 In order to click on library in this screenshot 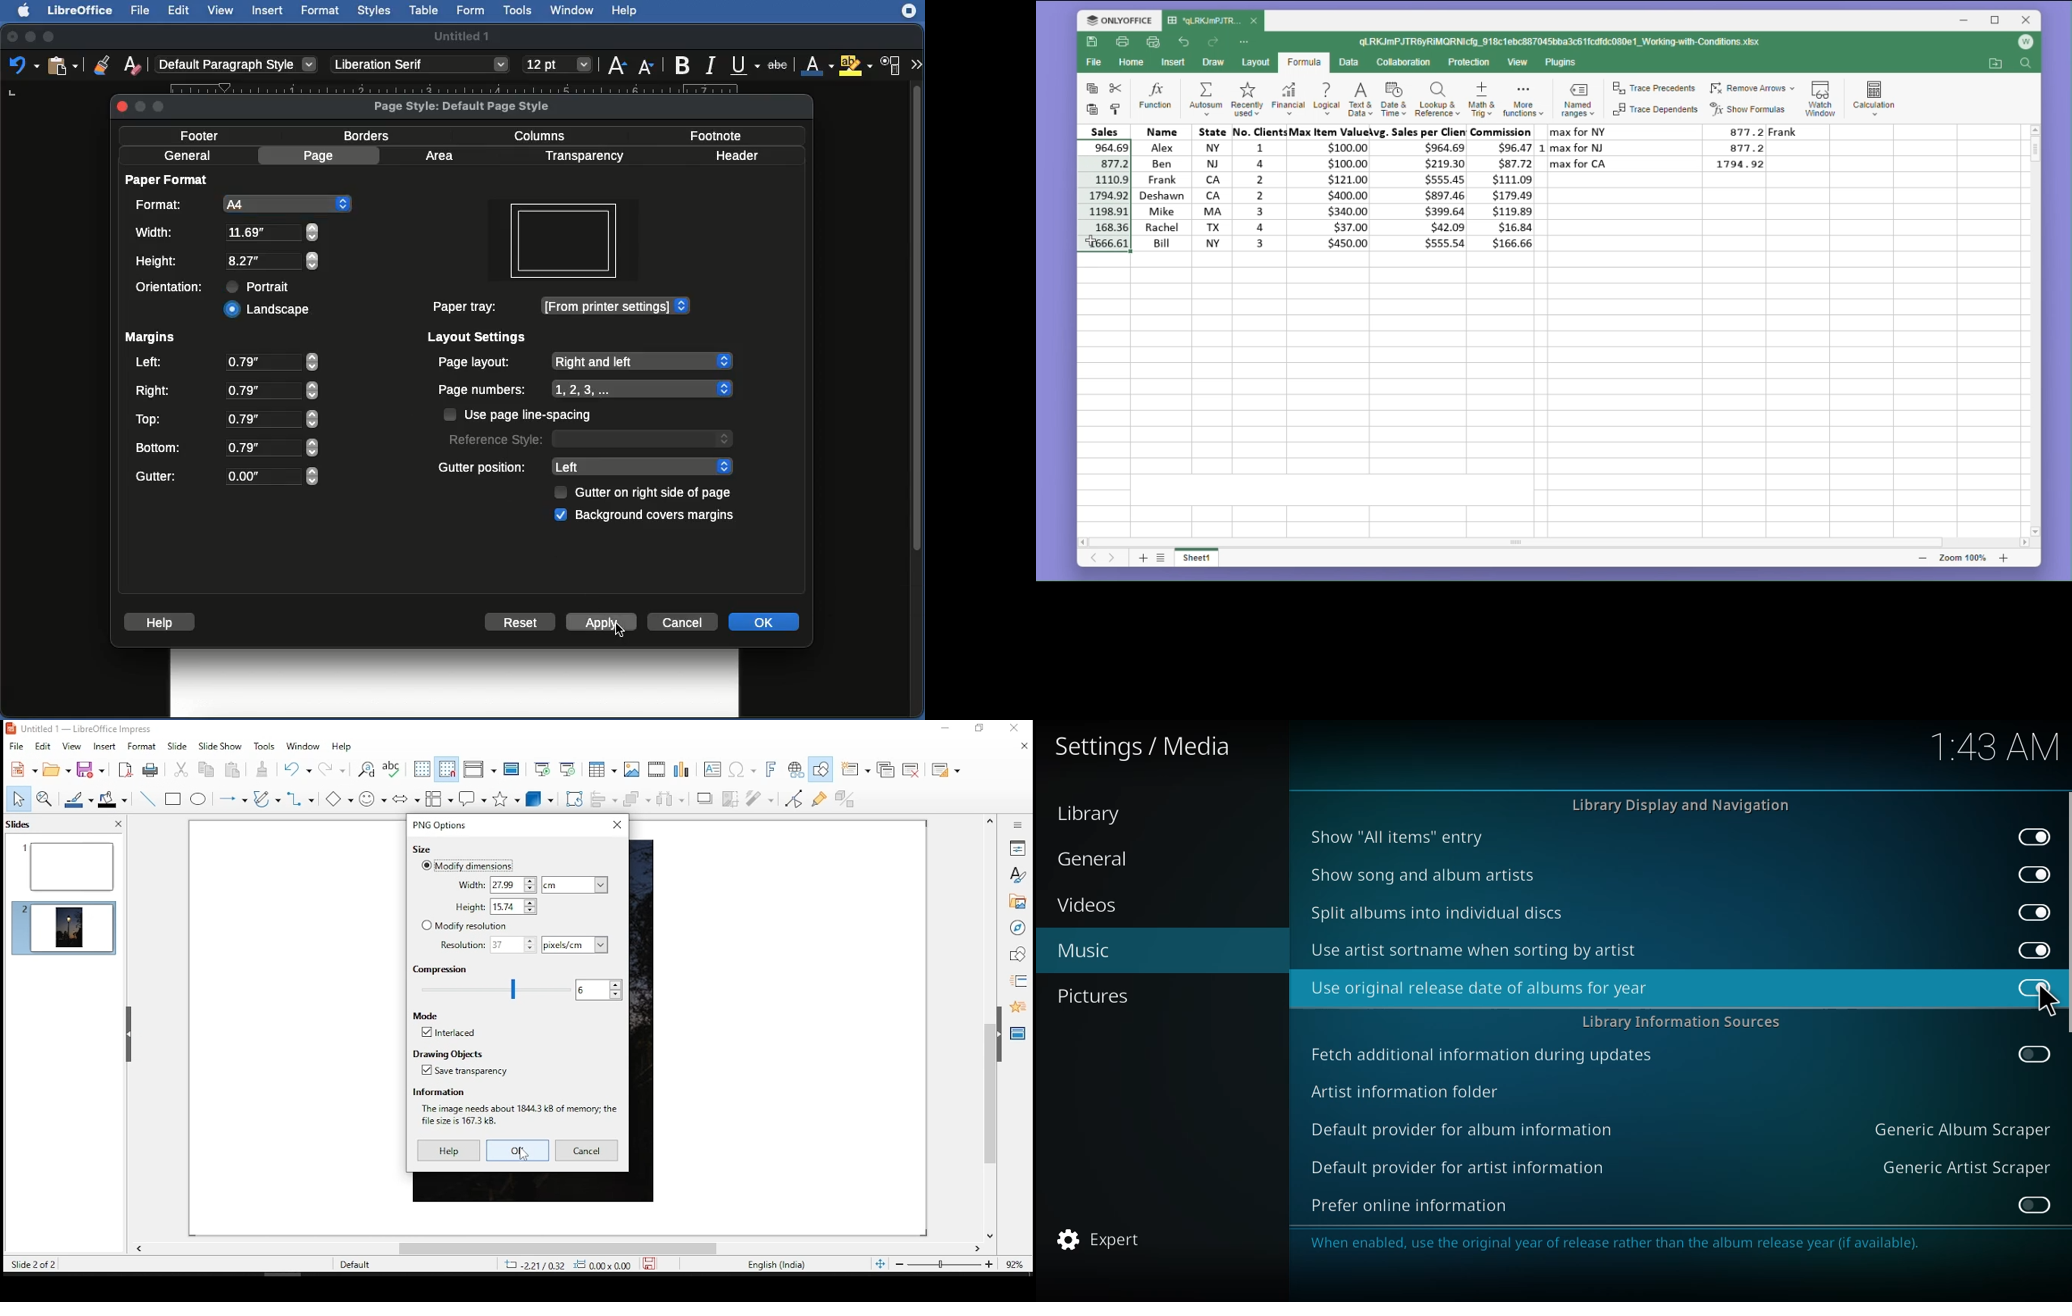, I will do `click(1088, 815)`.